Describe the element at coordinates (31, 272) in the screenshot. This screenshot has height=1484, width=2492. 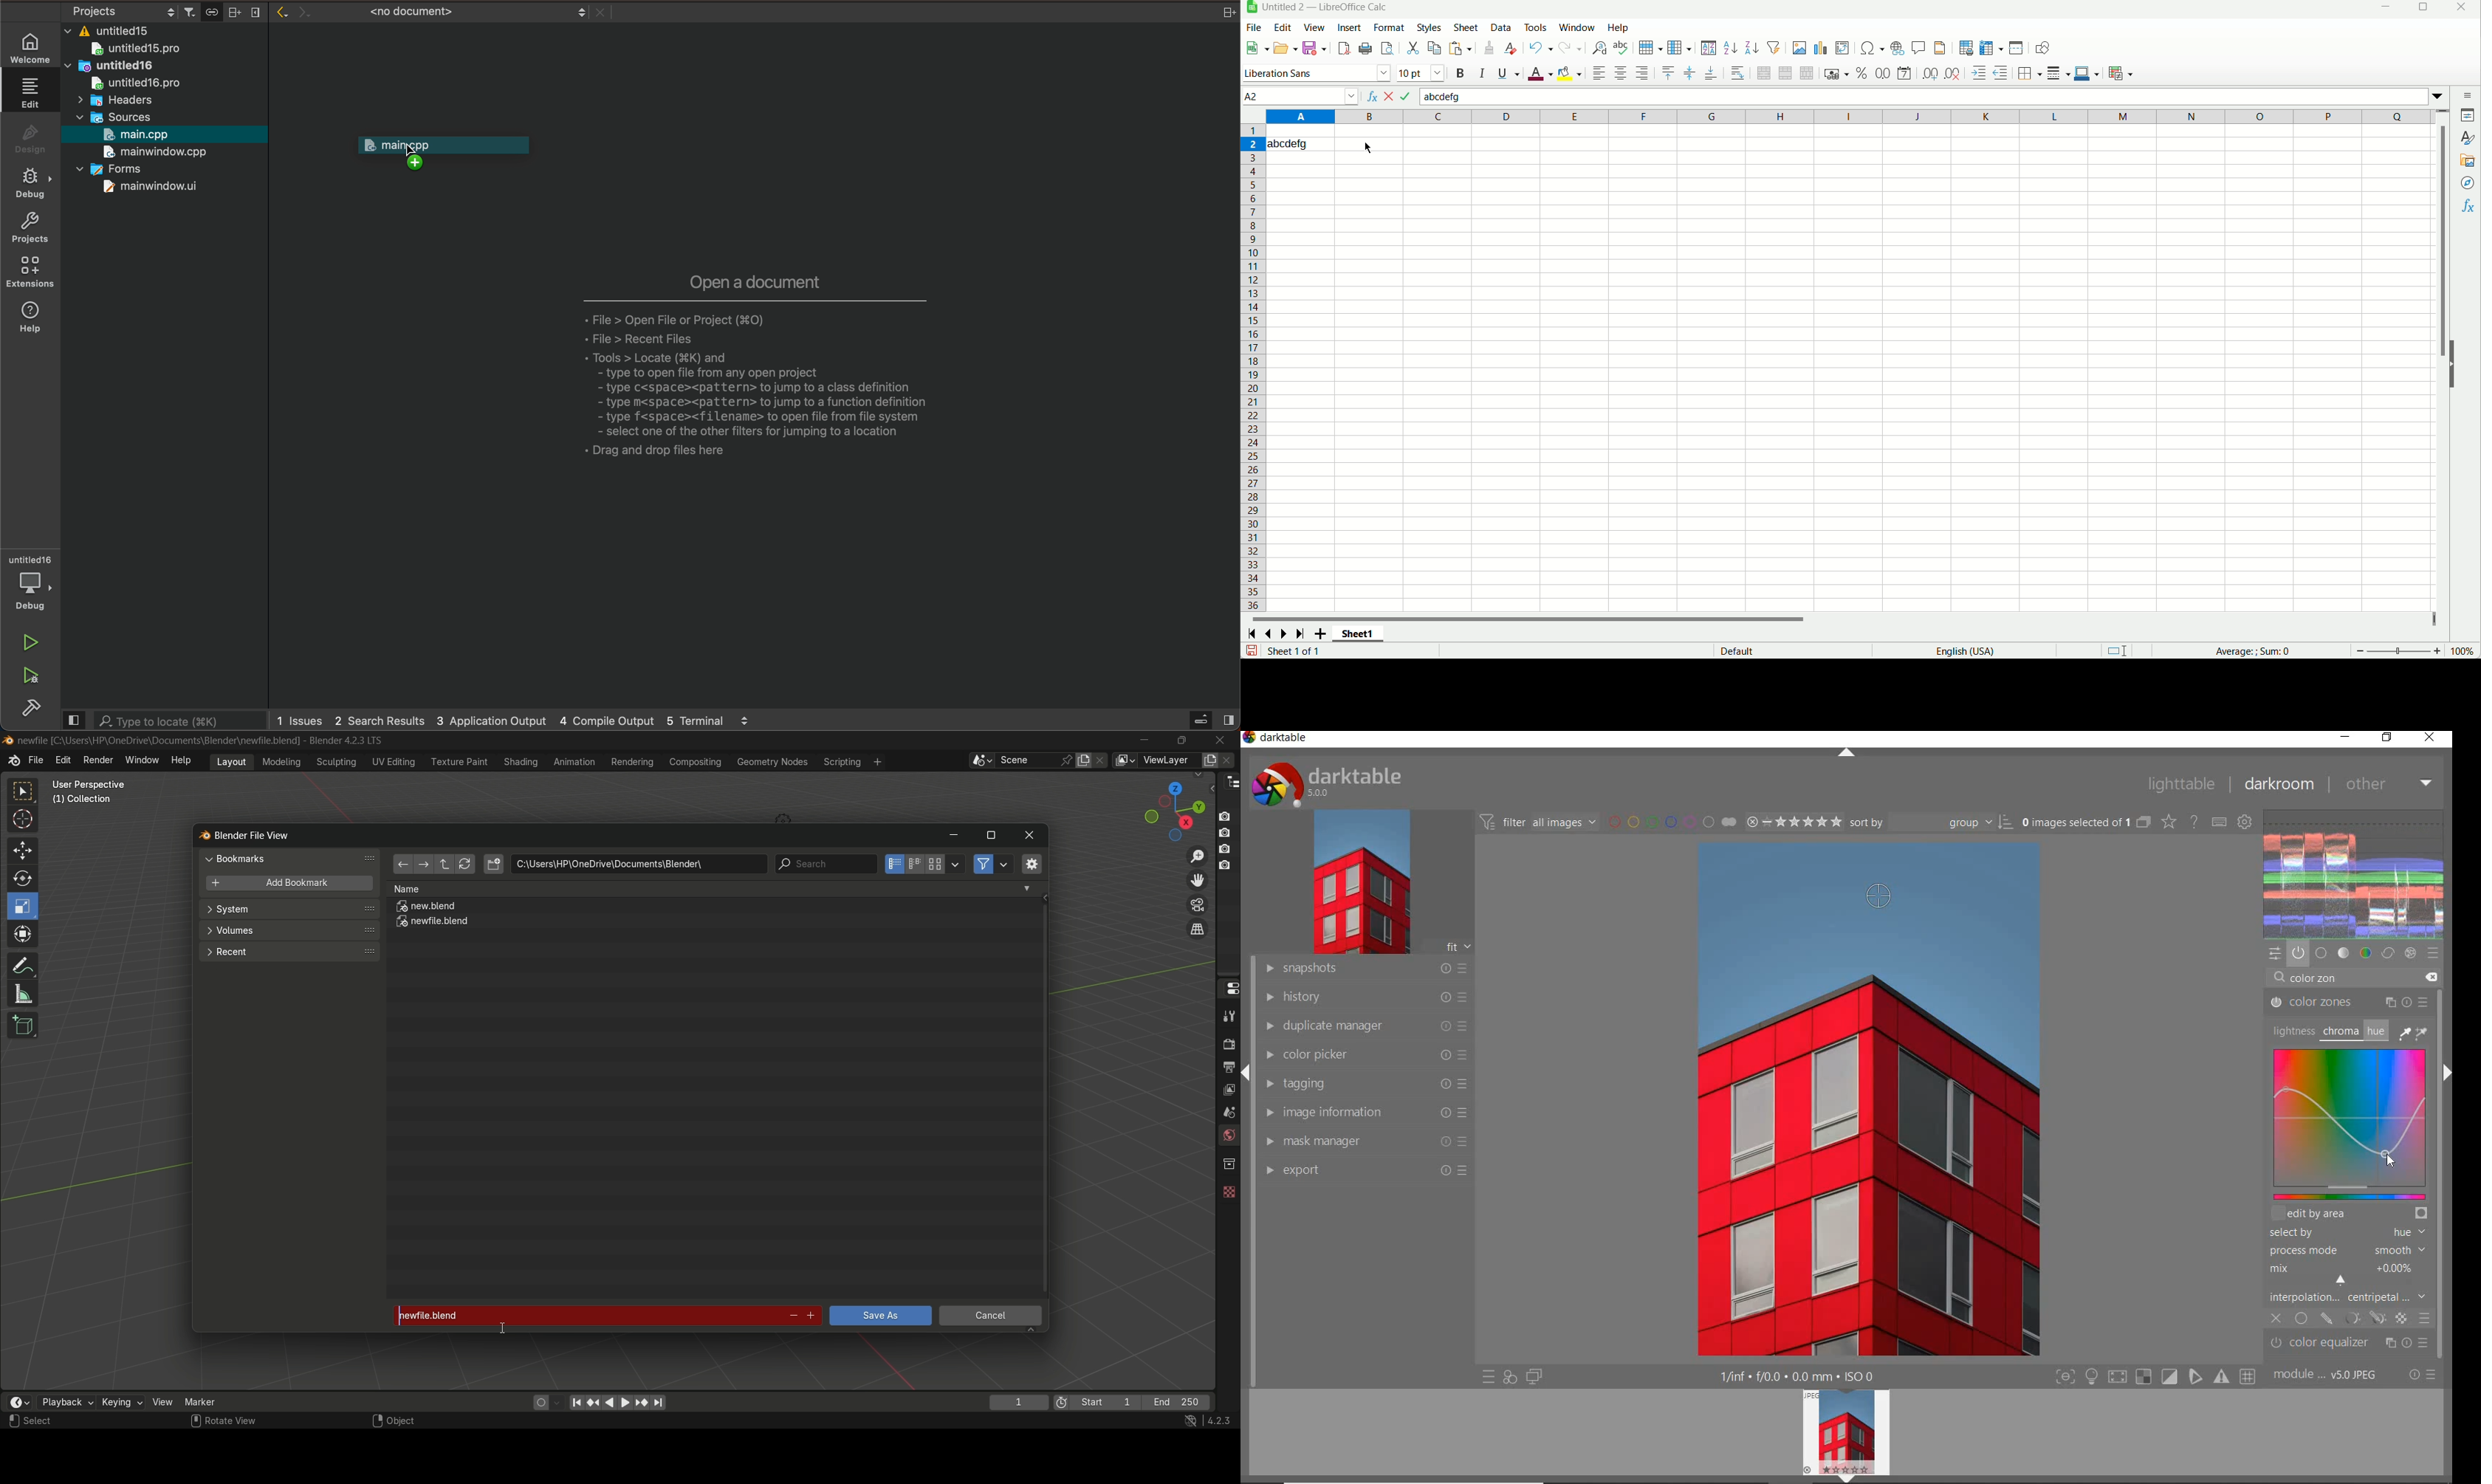
I see `extensions` at that location.